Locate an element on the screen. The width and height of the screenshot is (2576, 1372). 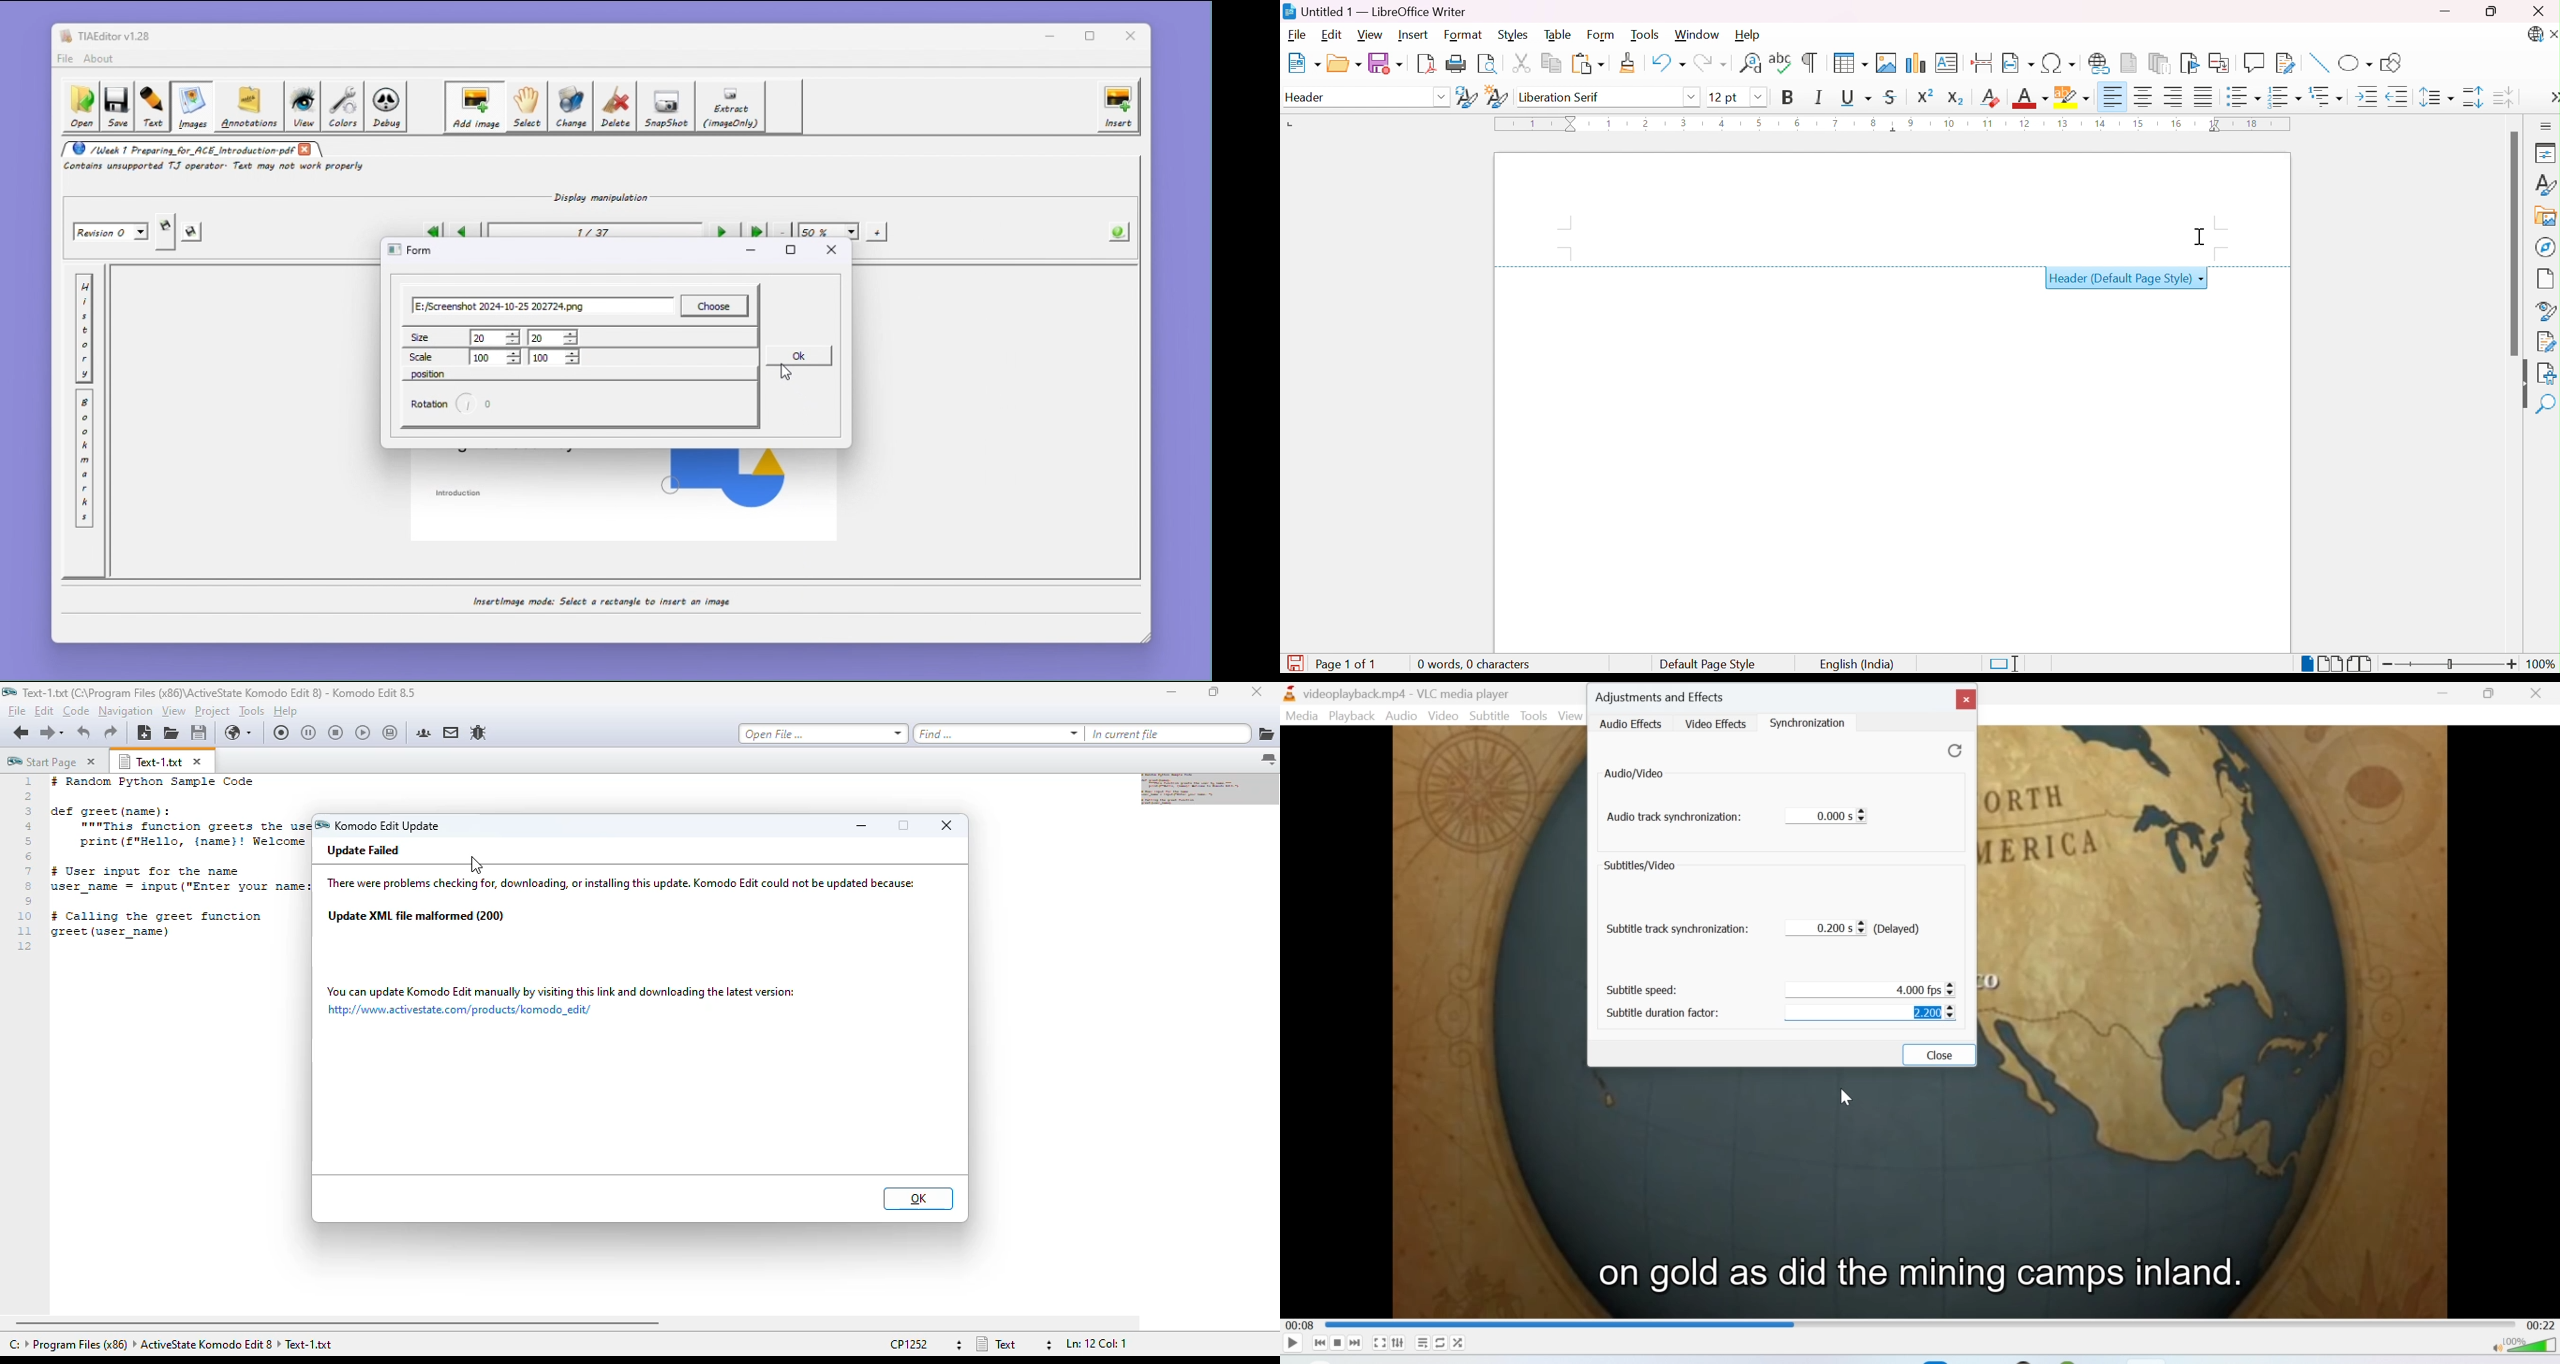
Clone formatting is located at coordinates (1628, 61).